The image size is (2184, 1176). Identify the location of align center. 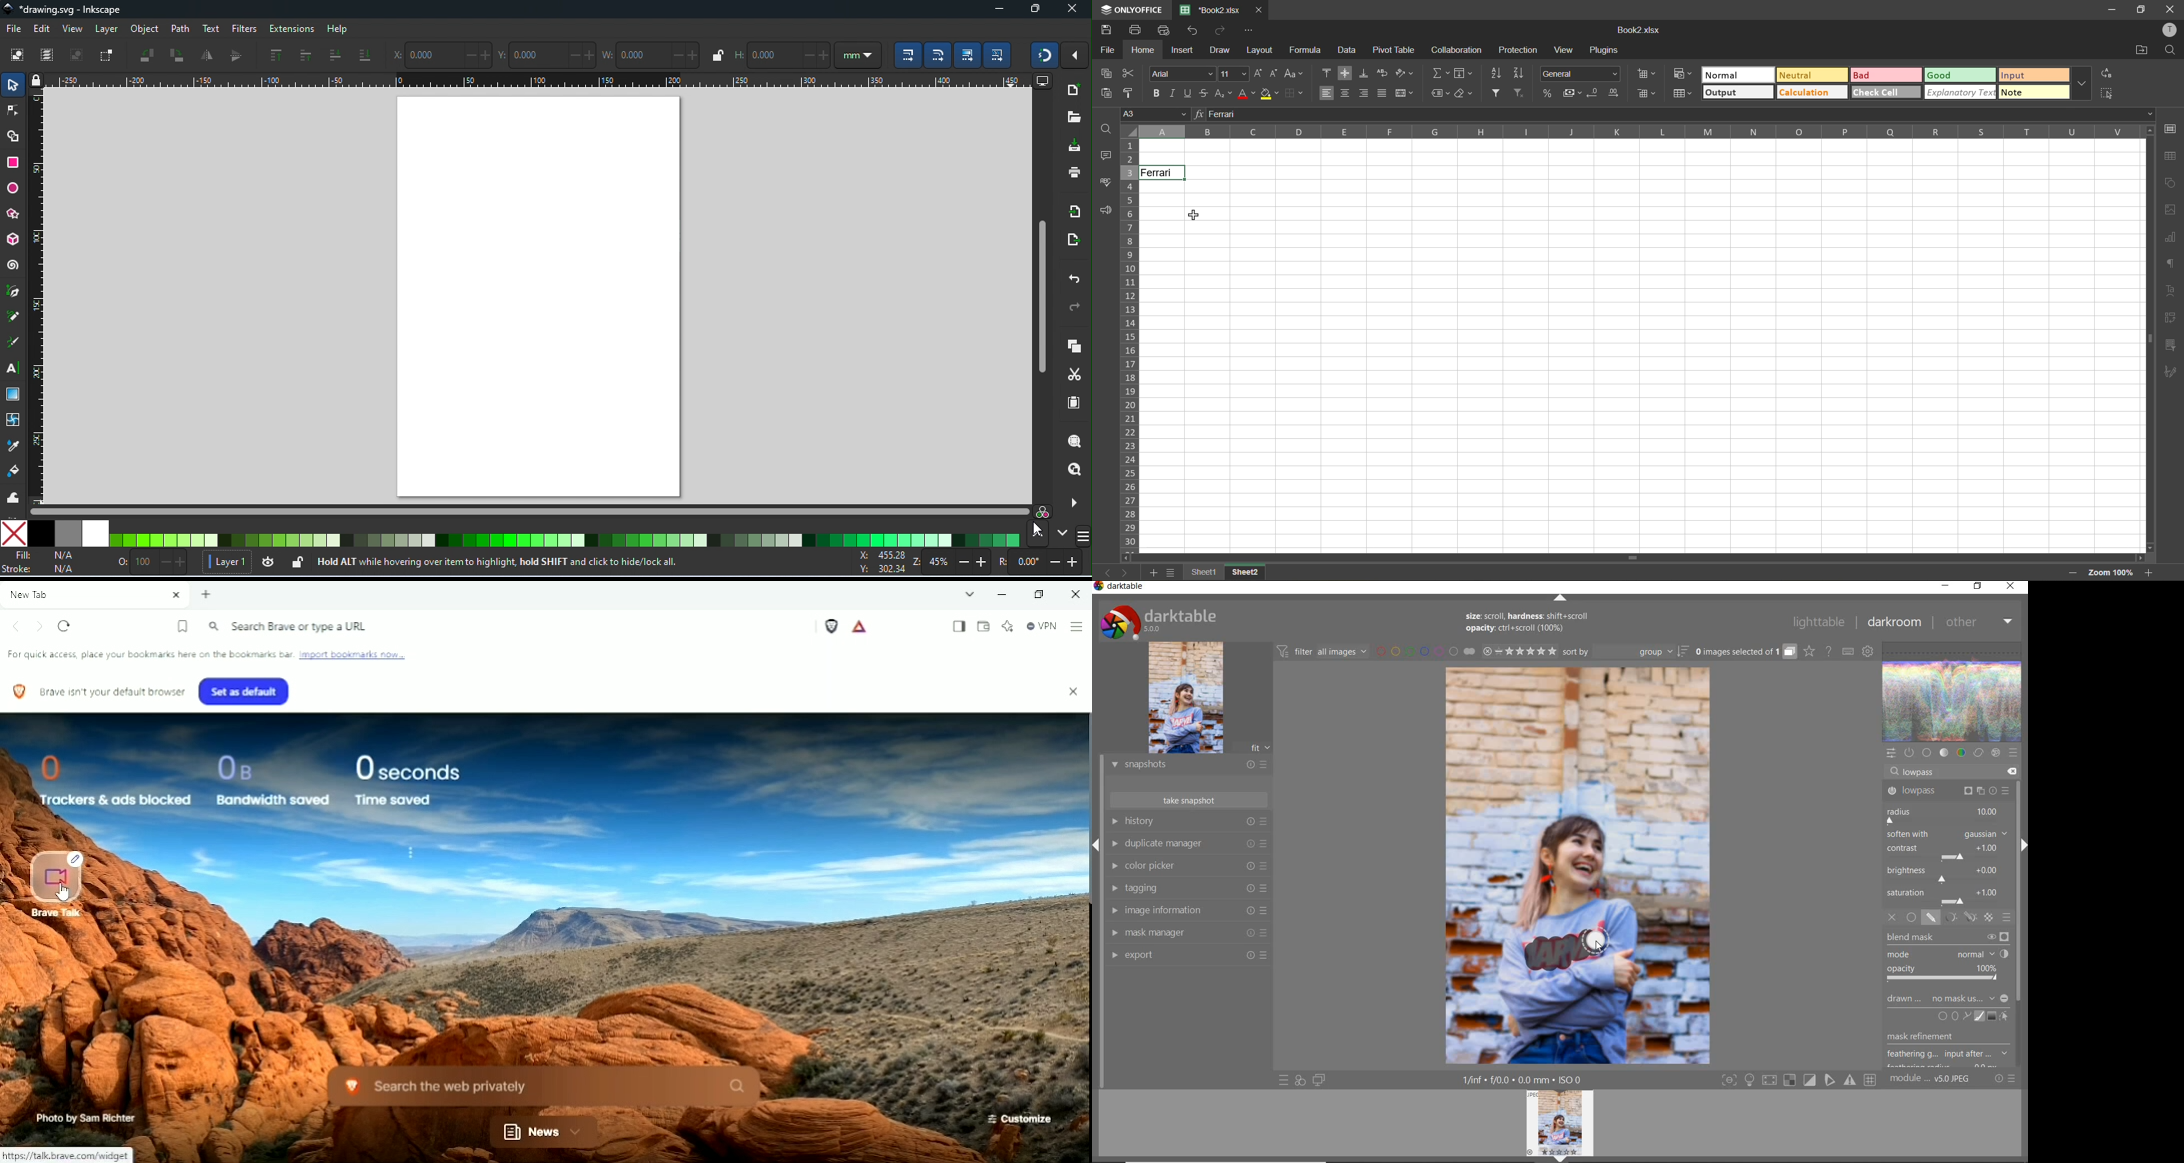
(1346, 93).